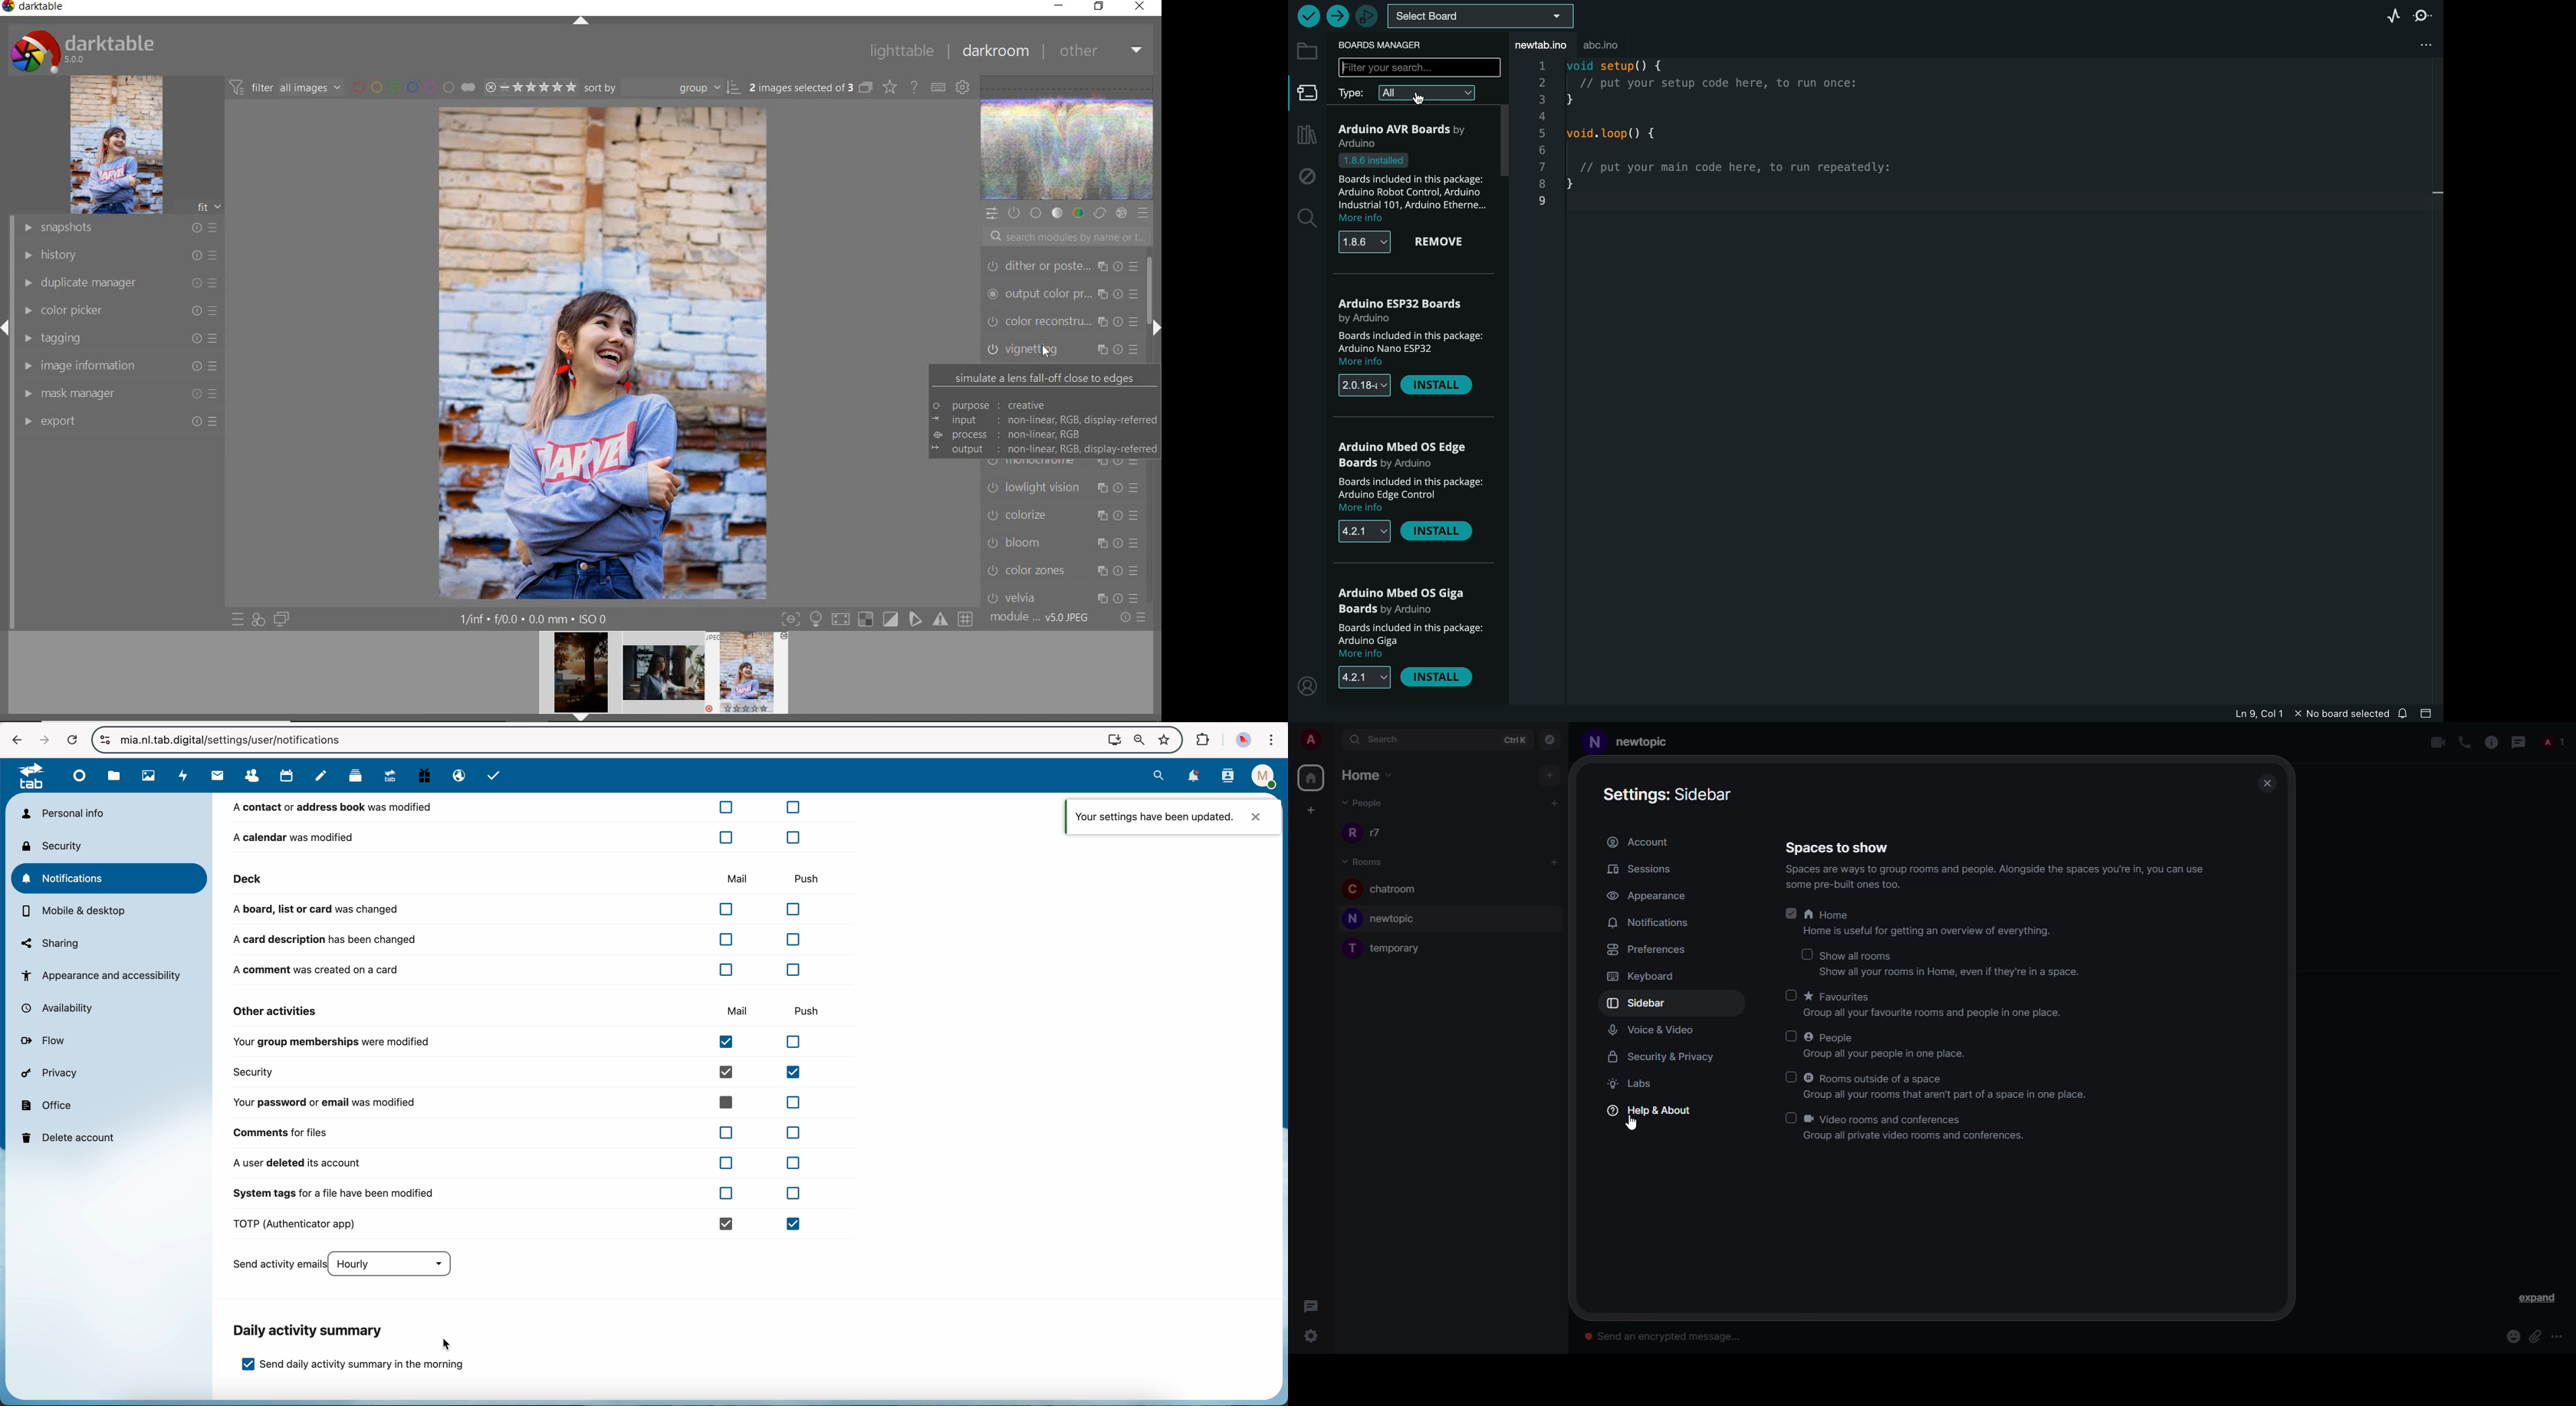 This screenshot has height=1428, width=2576. I want to click on upload, so click(1336, 13).